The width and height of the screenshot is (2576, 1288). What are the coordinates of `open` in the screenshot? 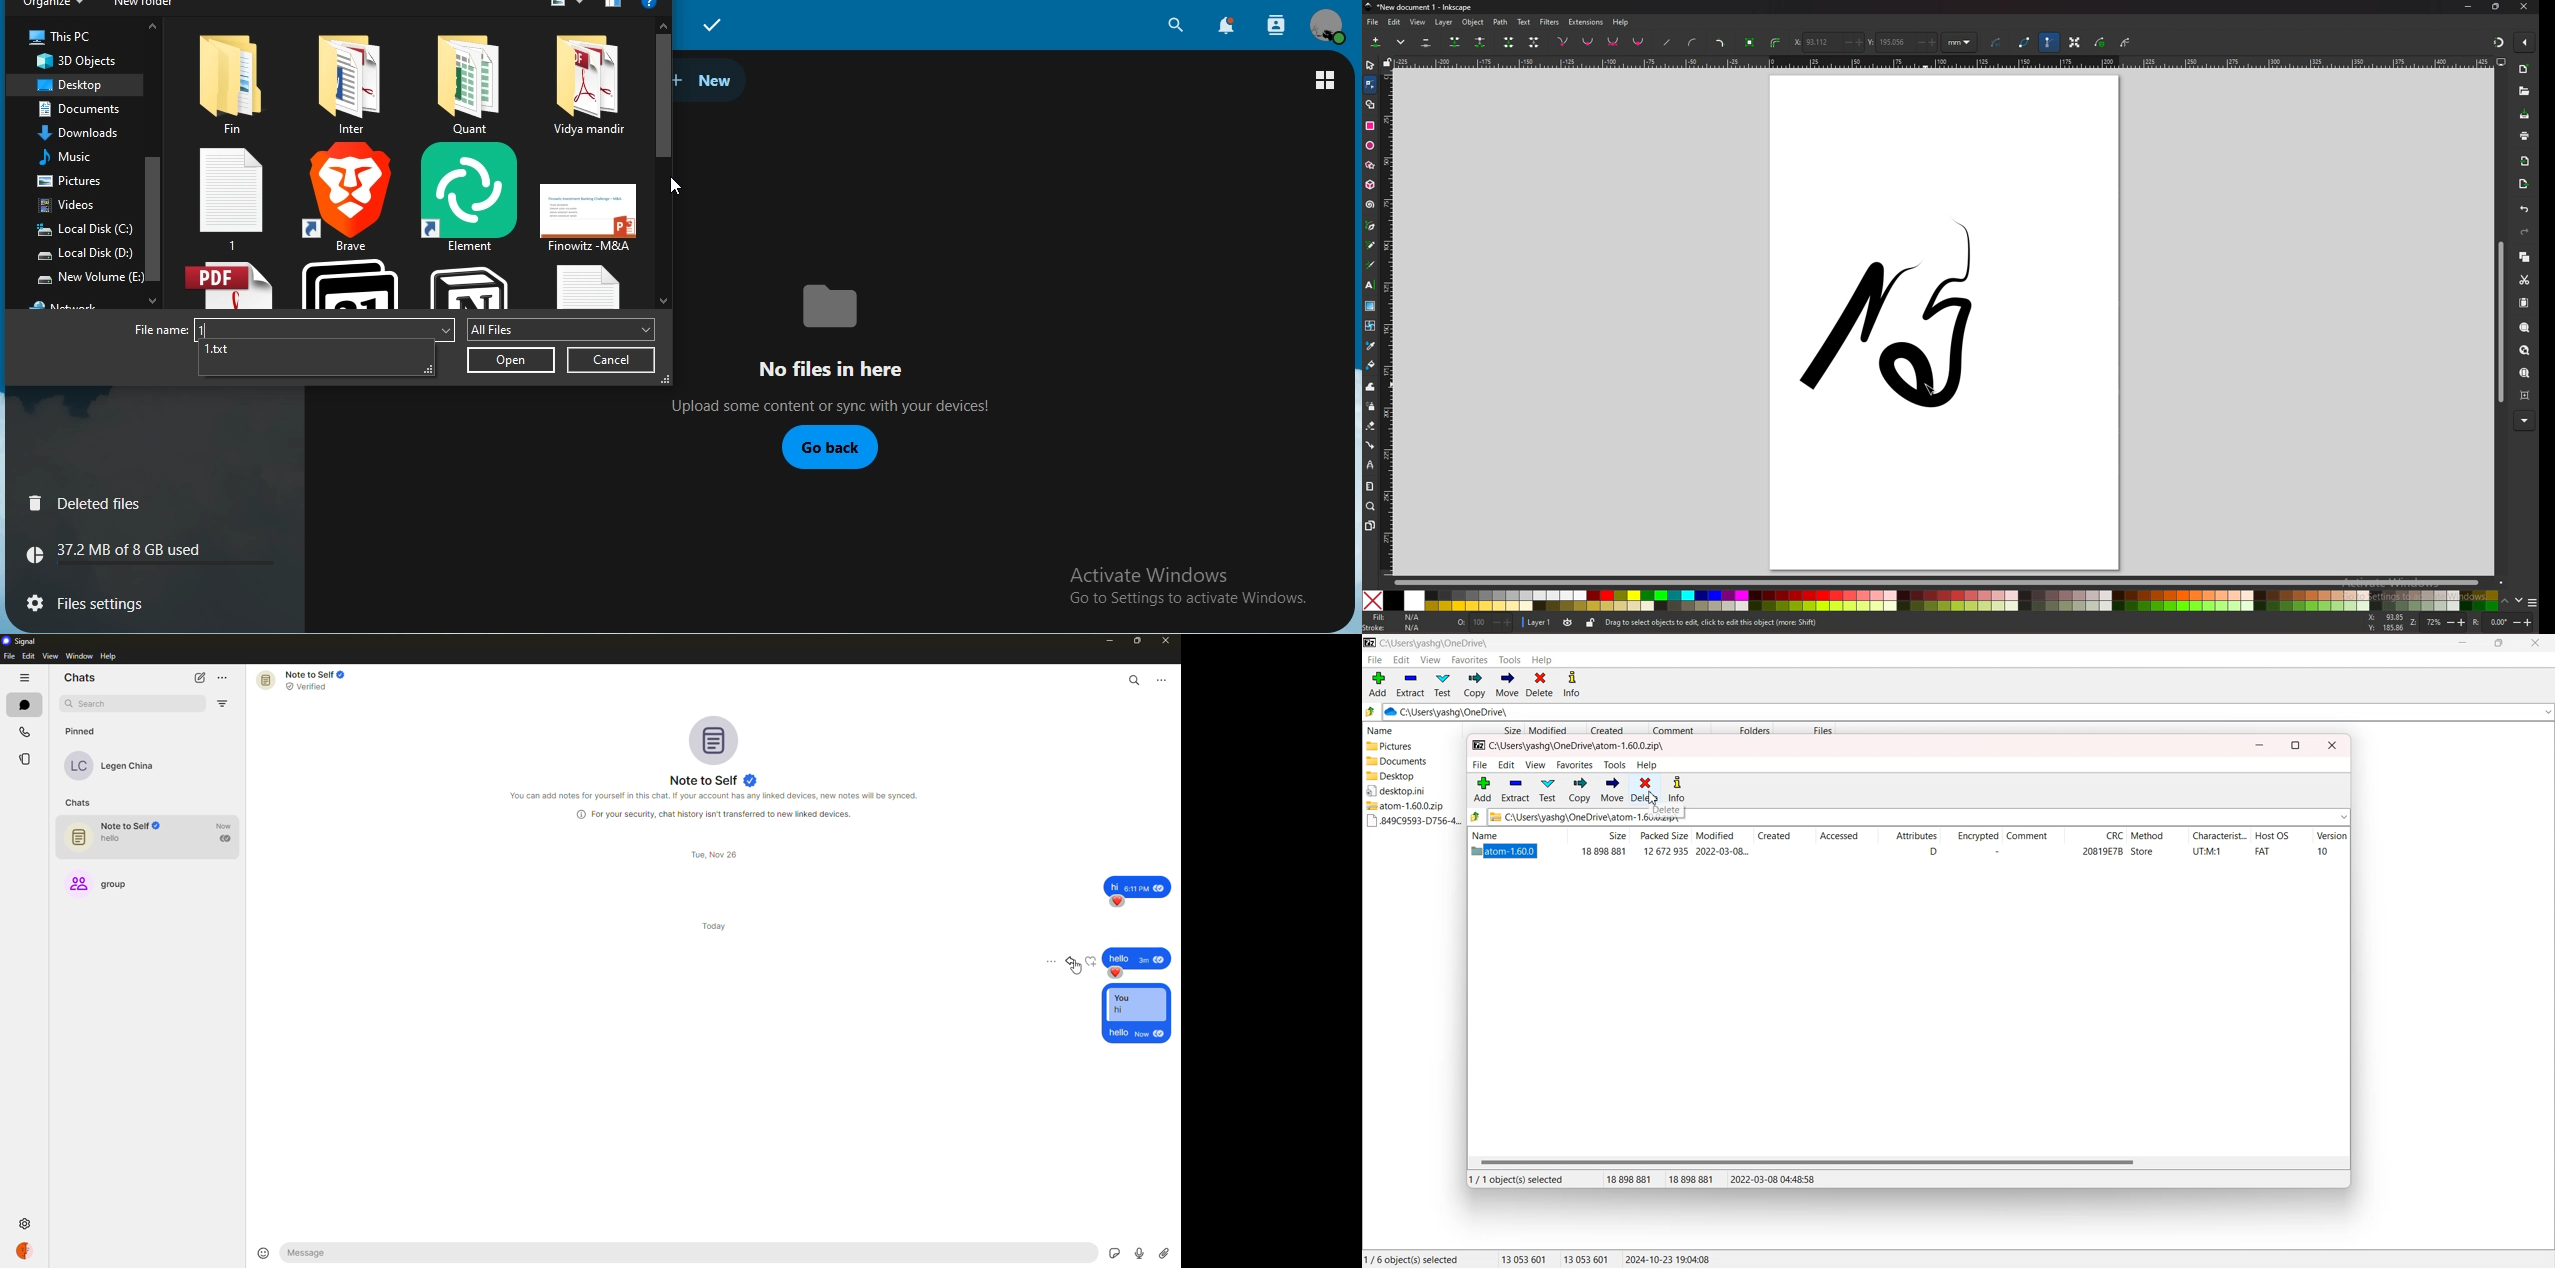 It's located at (511, 359).